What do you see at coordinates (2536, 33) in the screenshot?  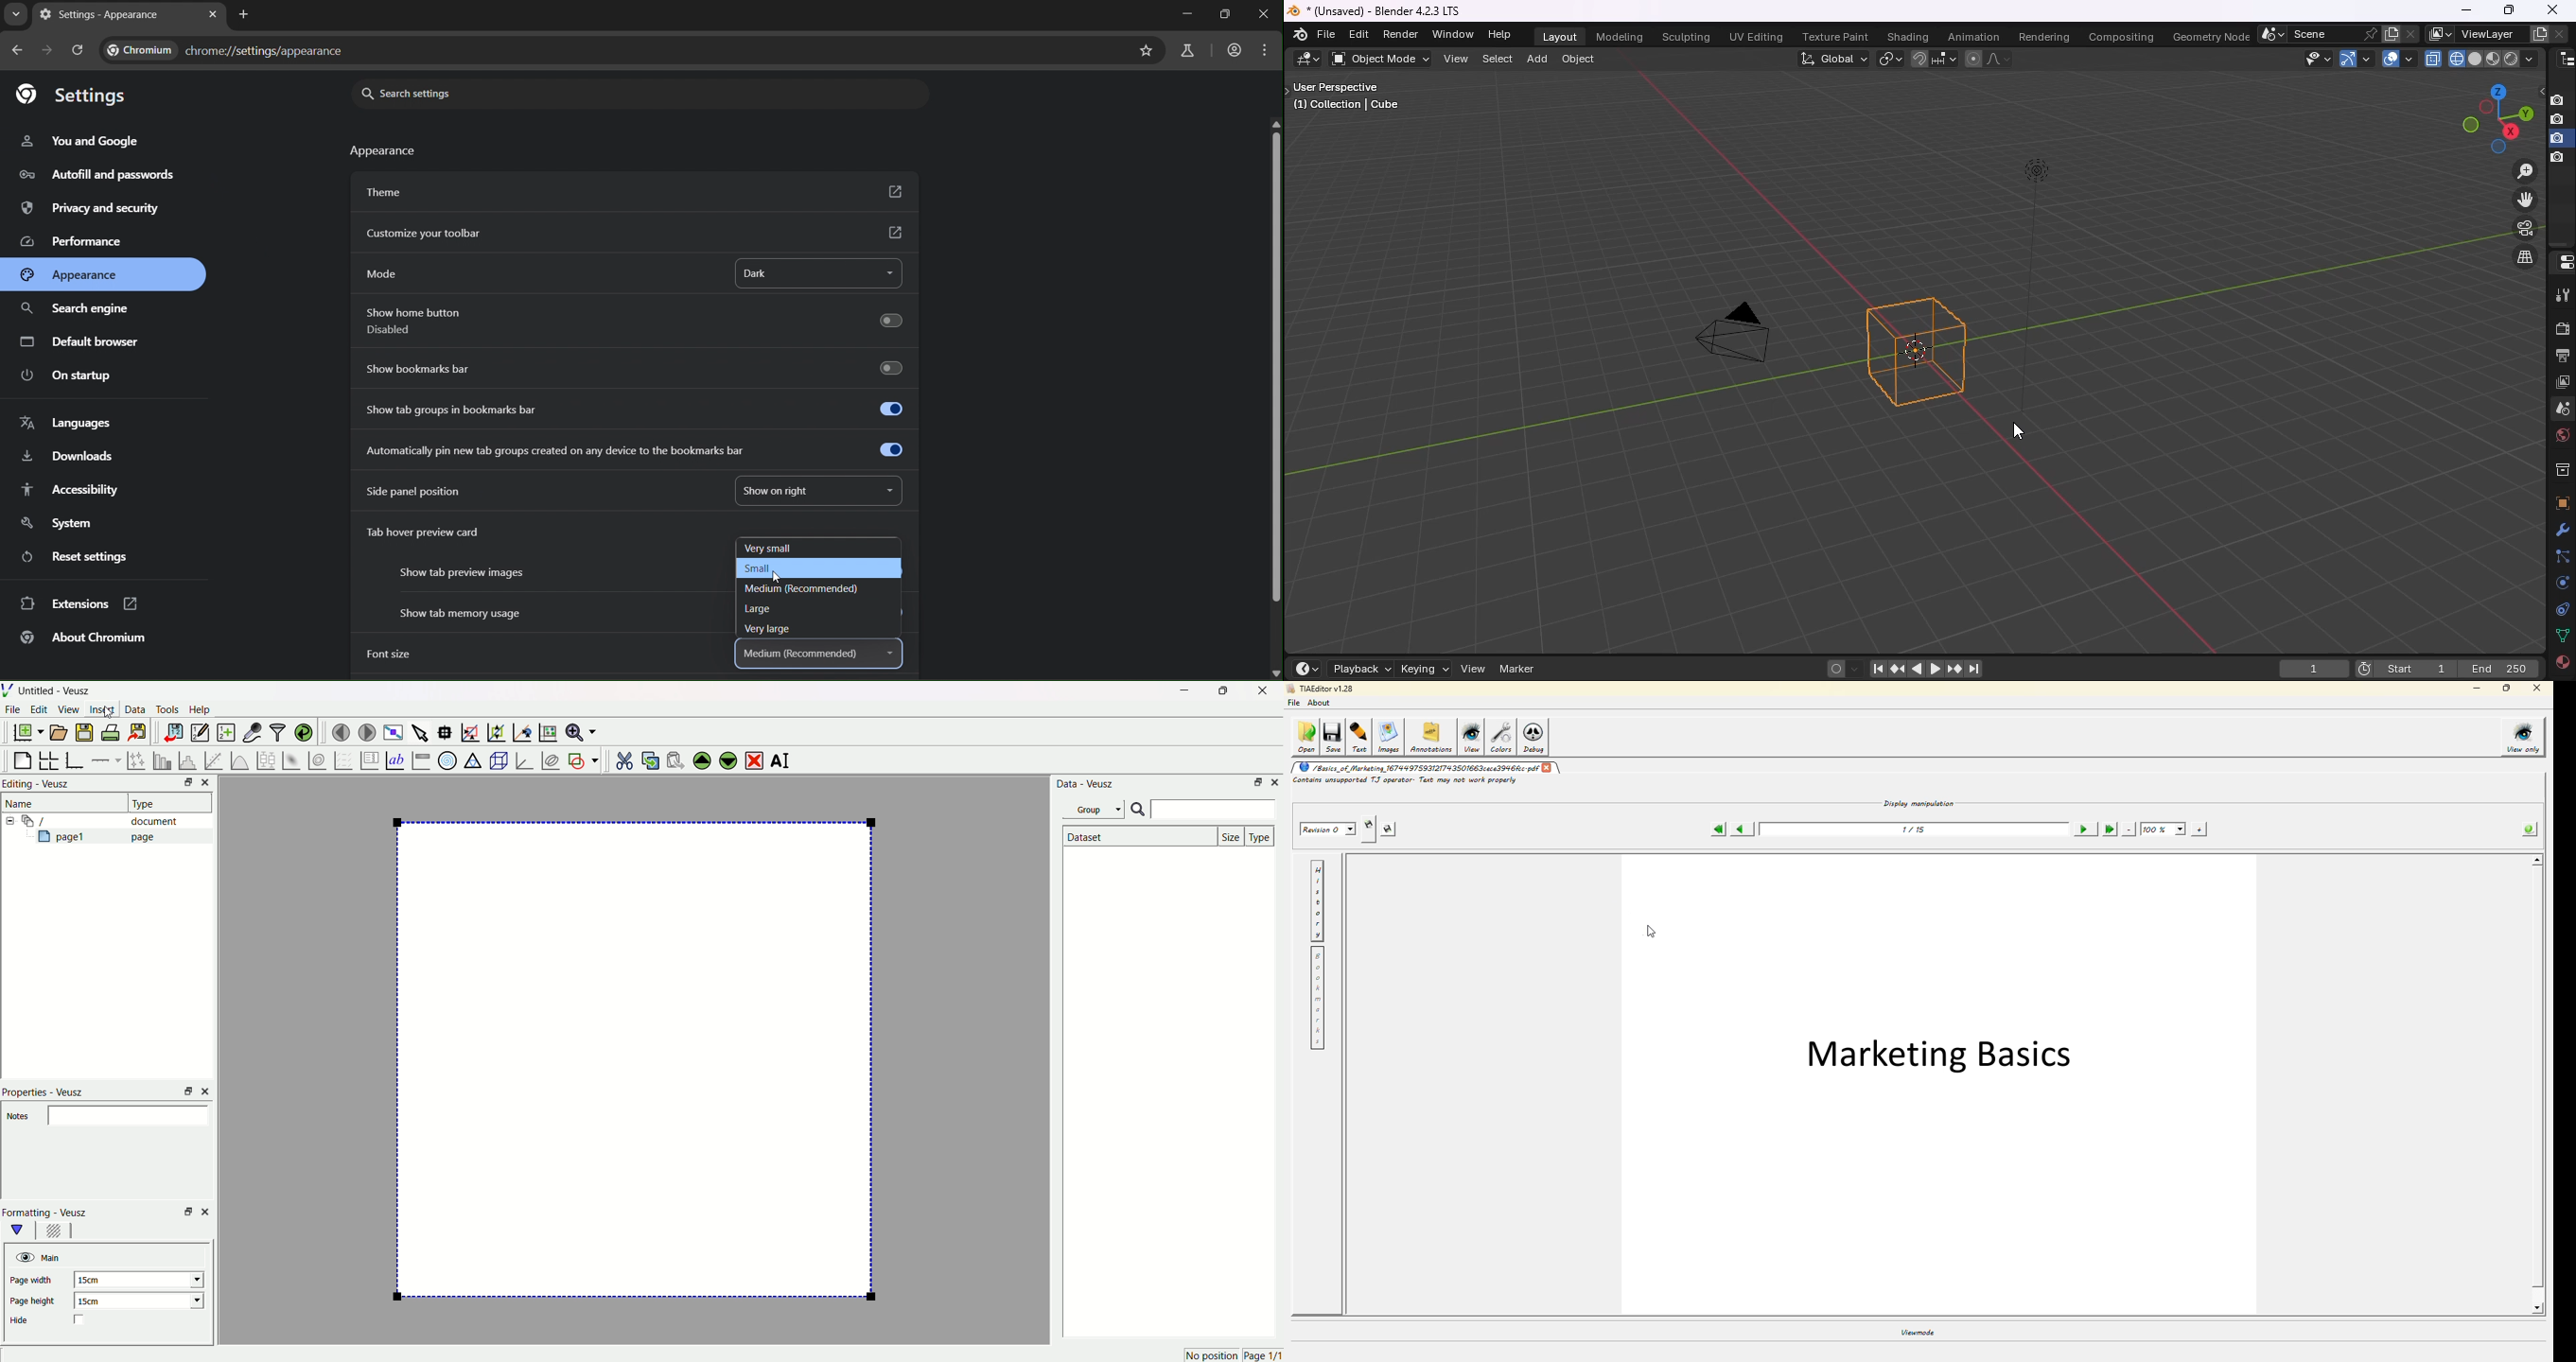 I see `add view layer` at bounding box center [2536, 33].